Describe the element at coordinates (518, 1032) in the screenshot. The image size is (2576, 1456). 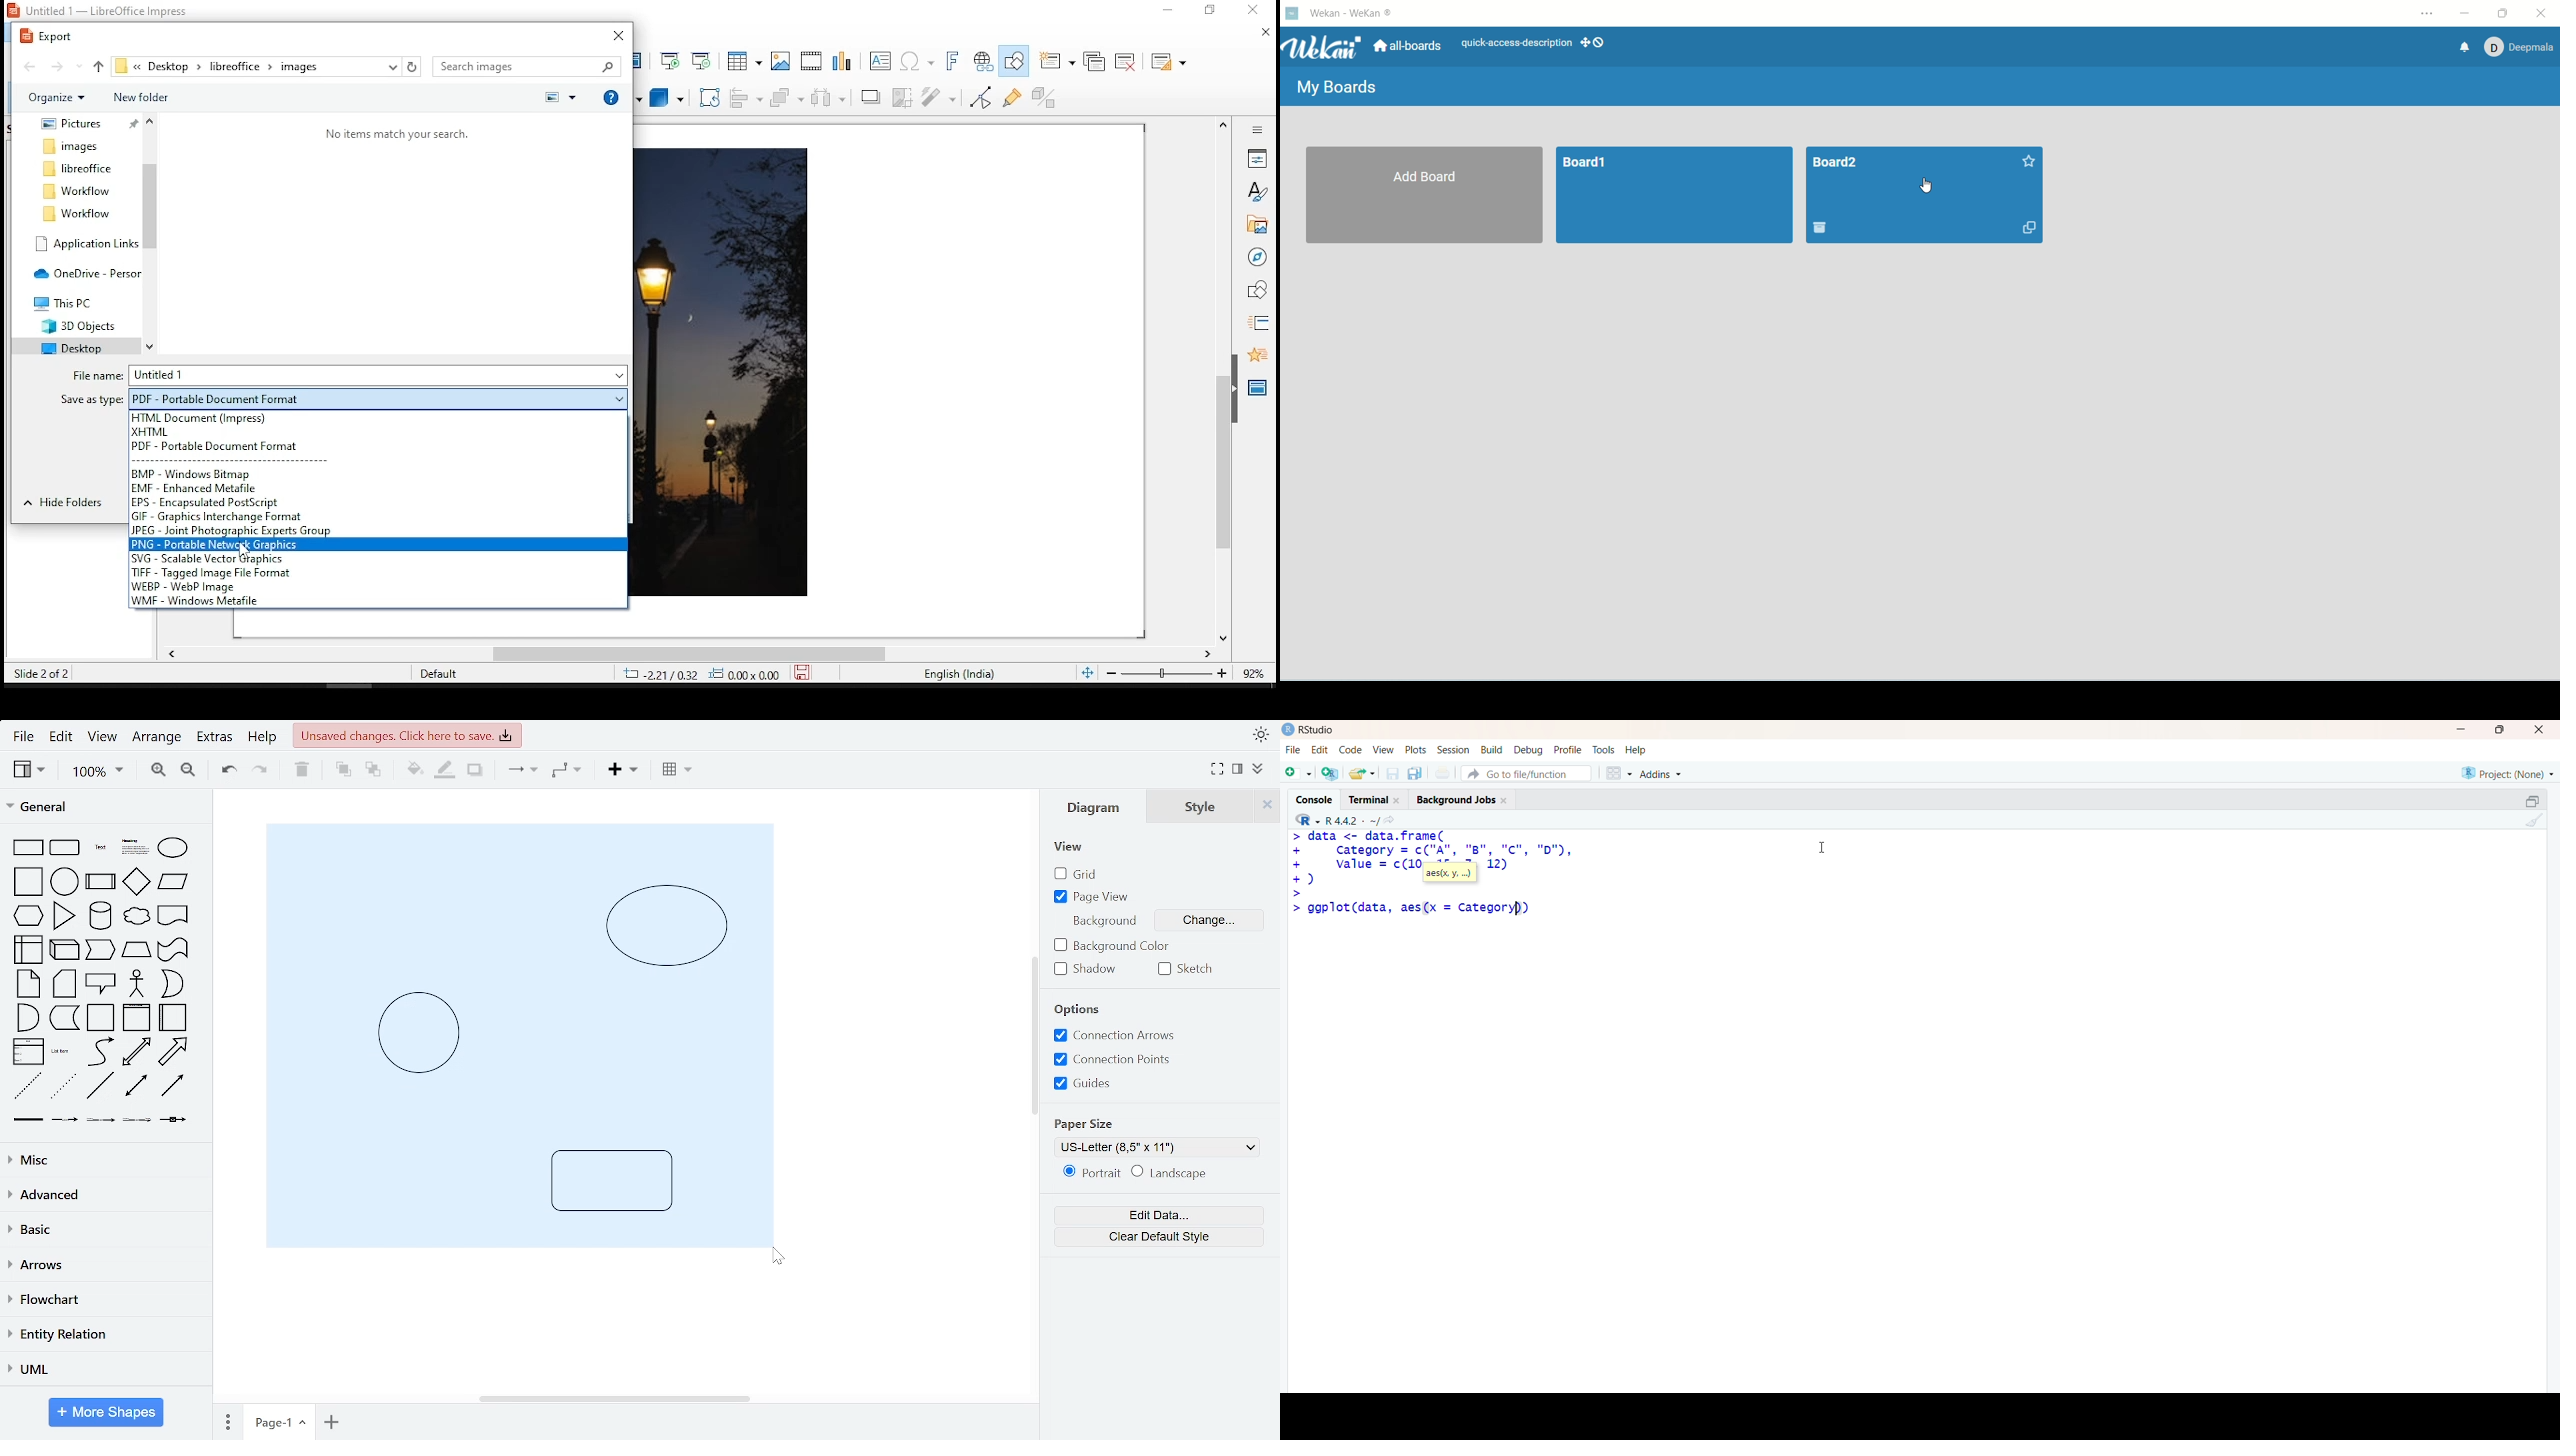
I see `Current Diagrams` at that location.